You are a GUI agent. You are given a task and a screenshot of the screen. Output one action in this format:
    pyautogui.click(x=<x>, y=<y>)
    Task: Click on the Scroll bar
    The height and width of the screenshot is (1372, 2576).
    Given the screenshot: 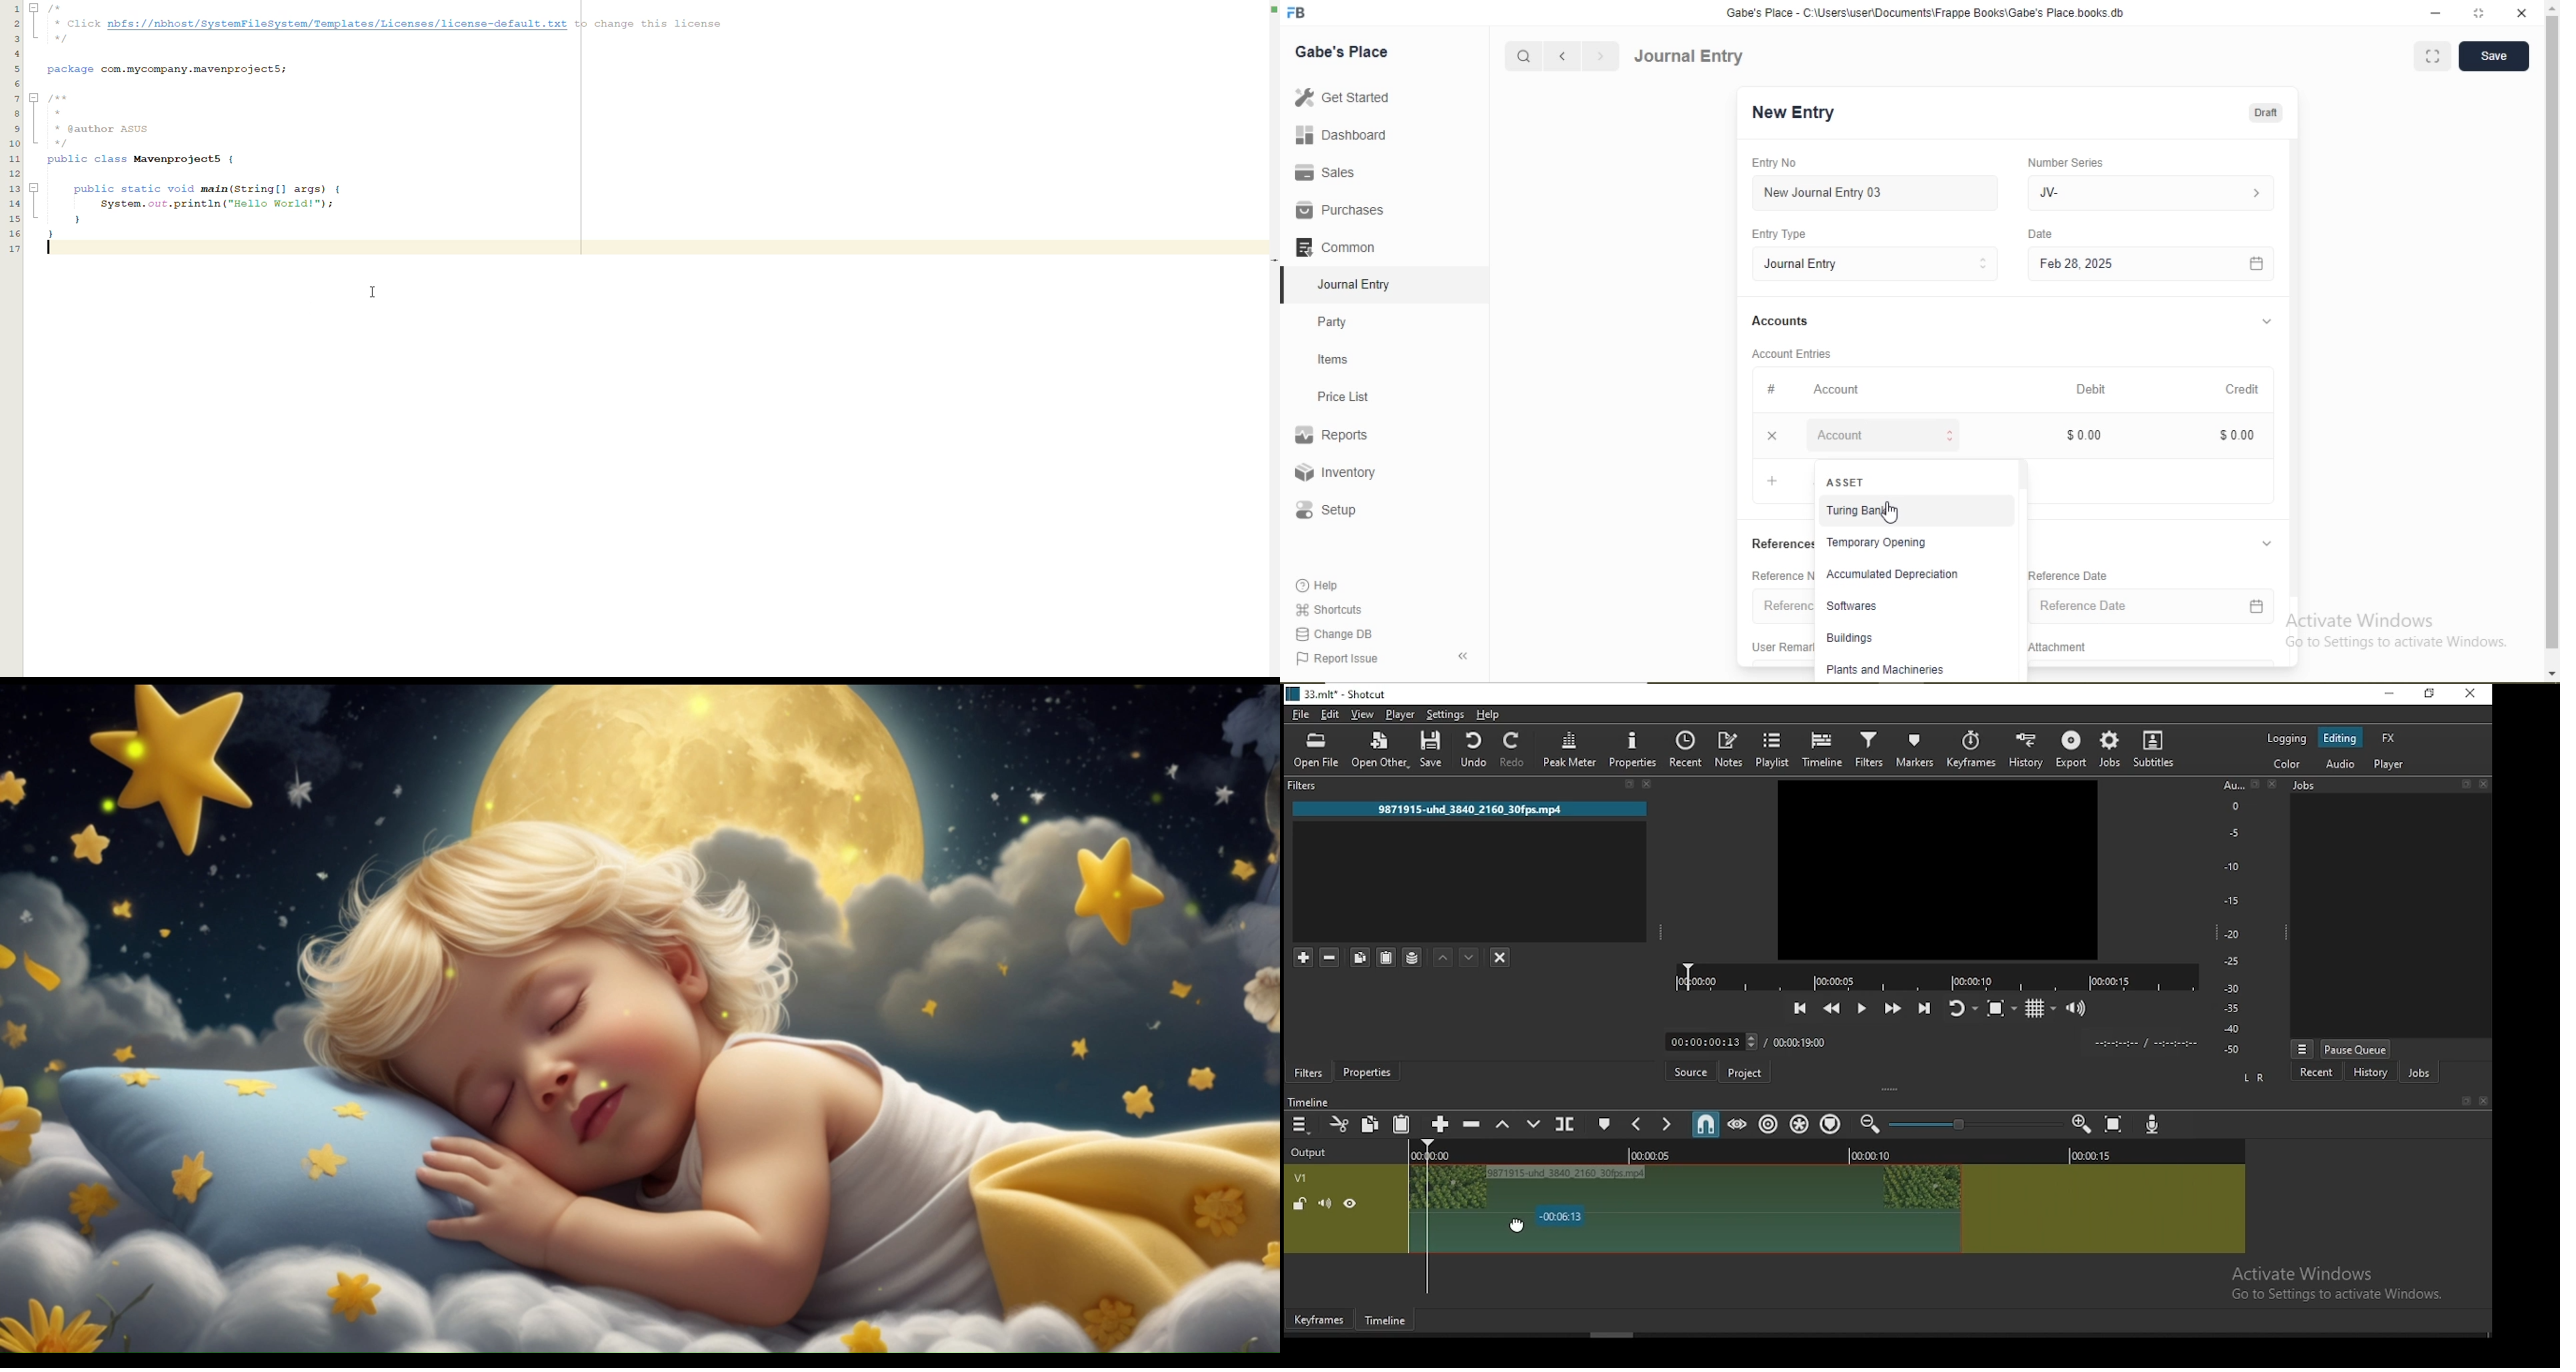 What is the action you would take?
    pyautogui.click(x=2295, y=373)
    